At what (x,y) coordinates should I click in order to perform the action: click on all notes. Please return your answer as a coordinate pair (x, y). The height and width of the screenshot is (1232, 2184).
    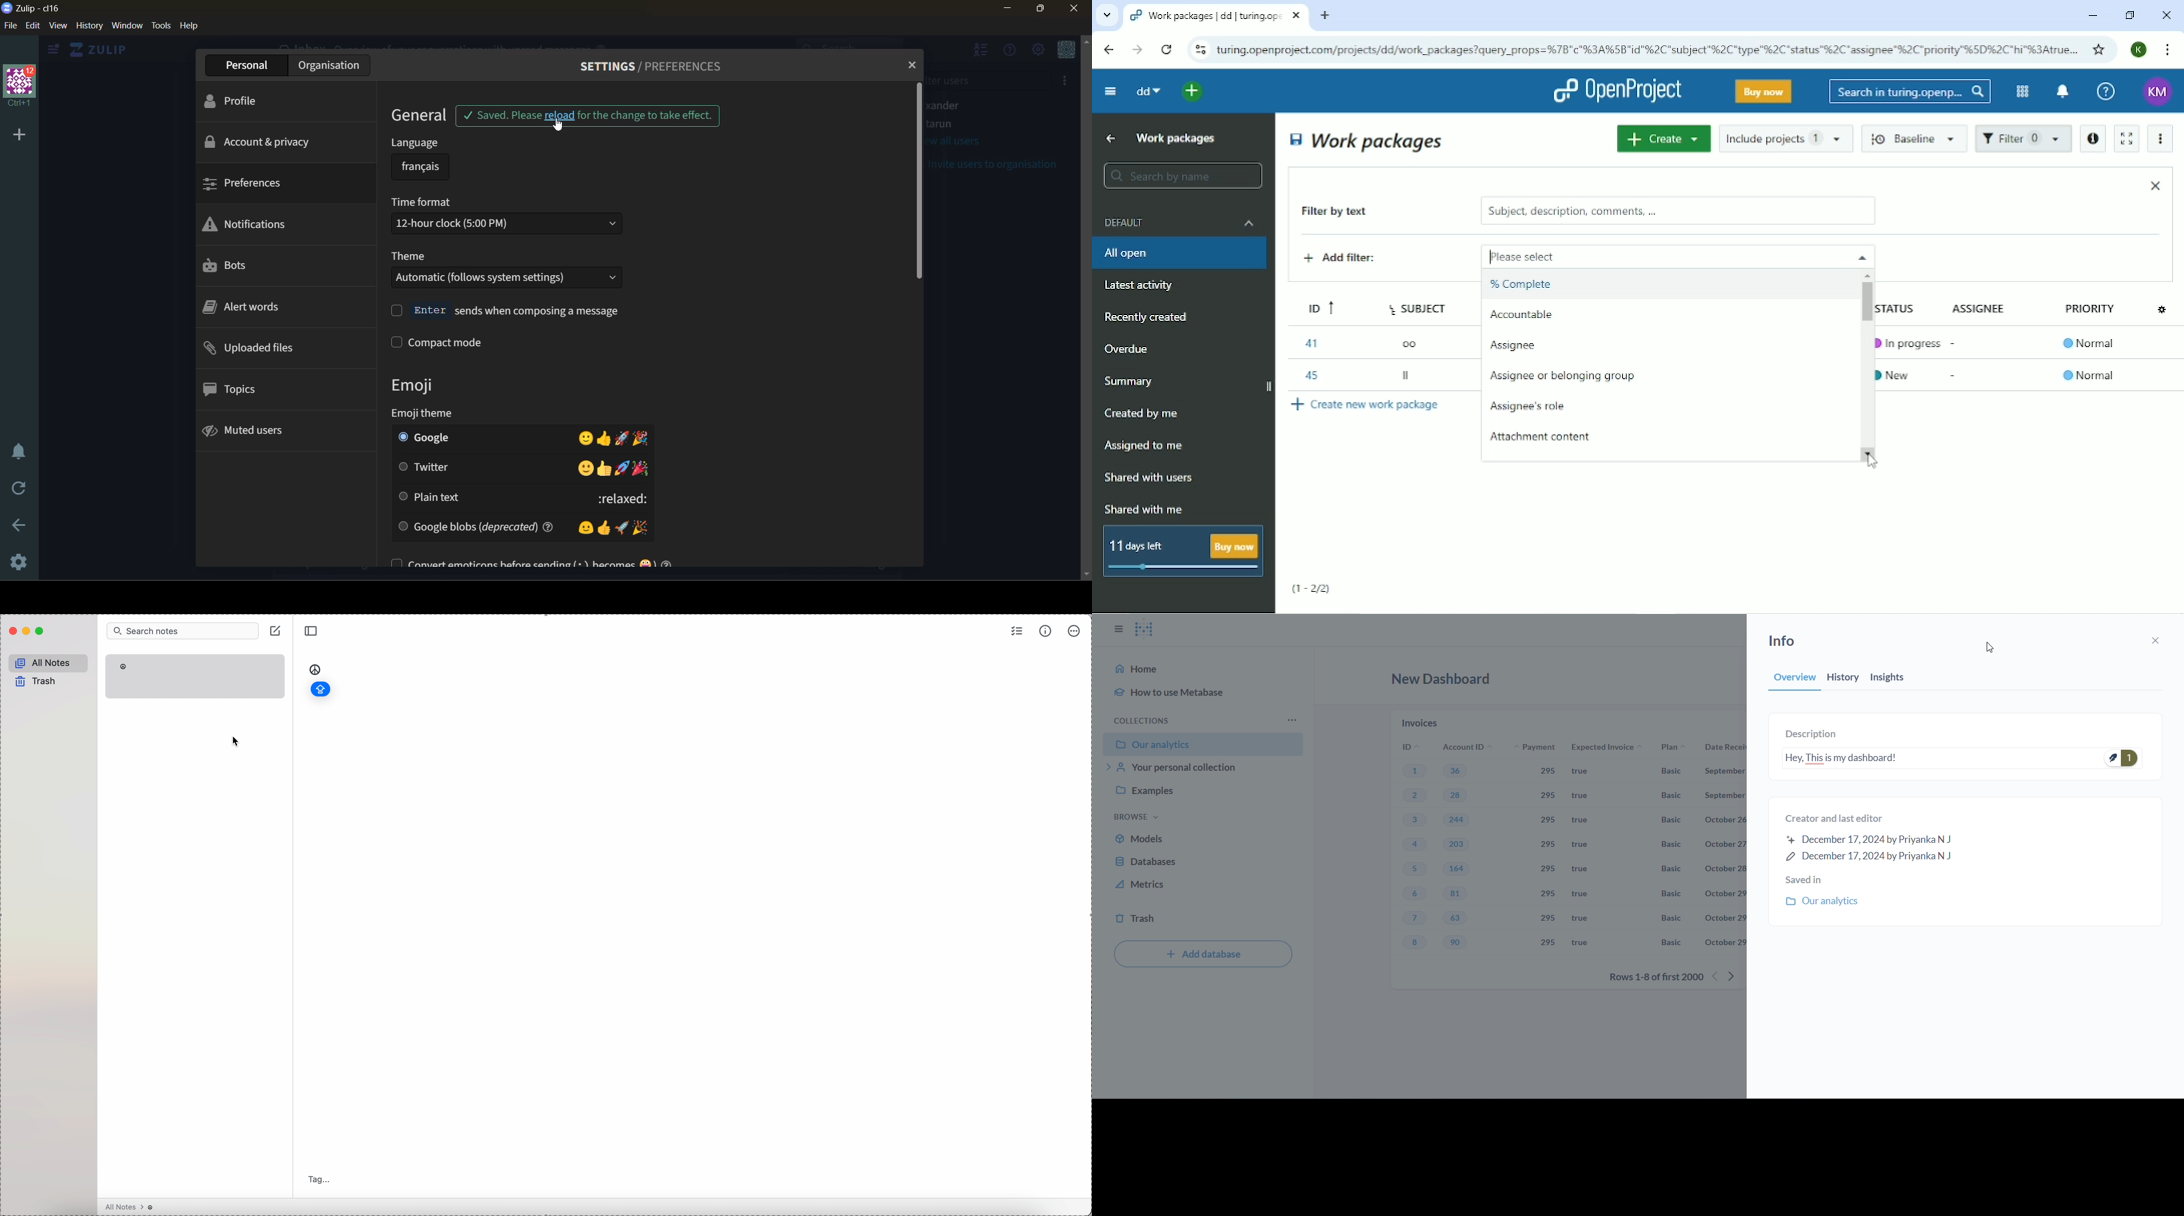
    Looking at the image, I should click on (50, 662).